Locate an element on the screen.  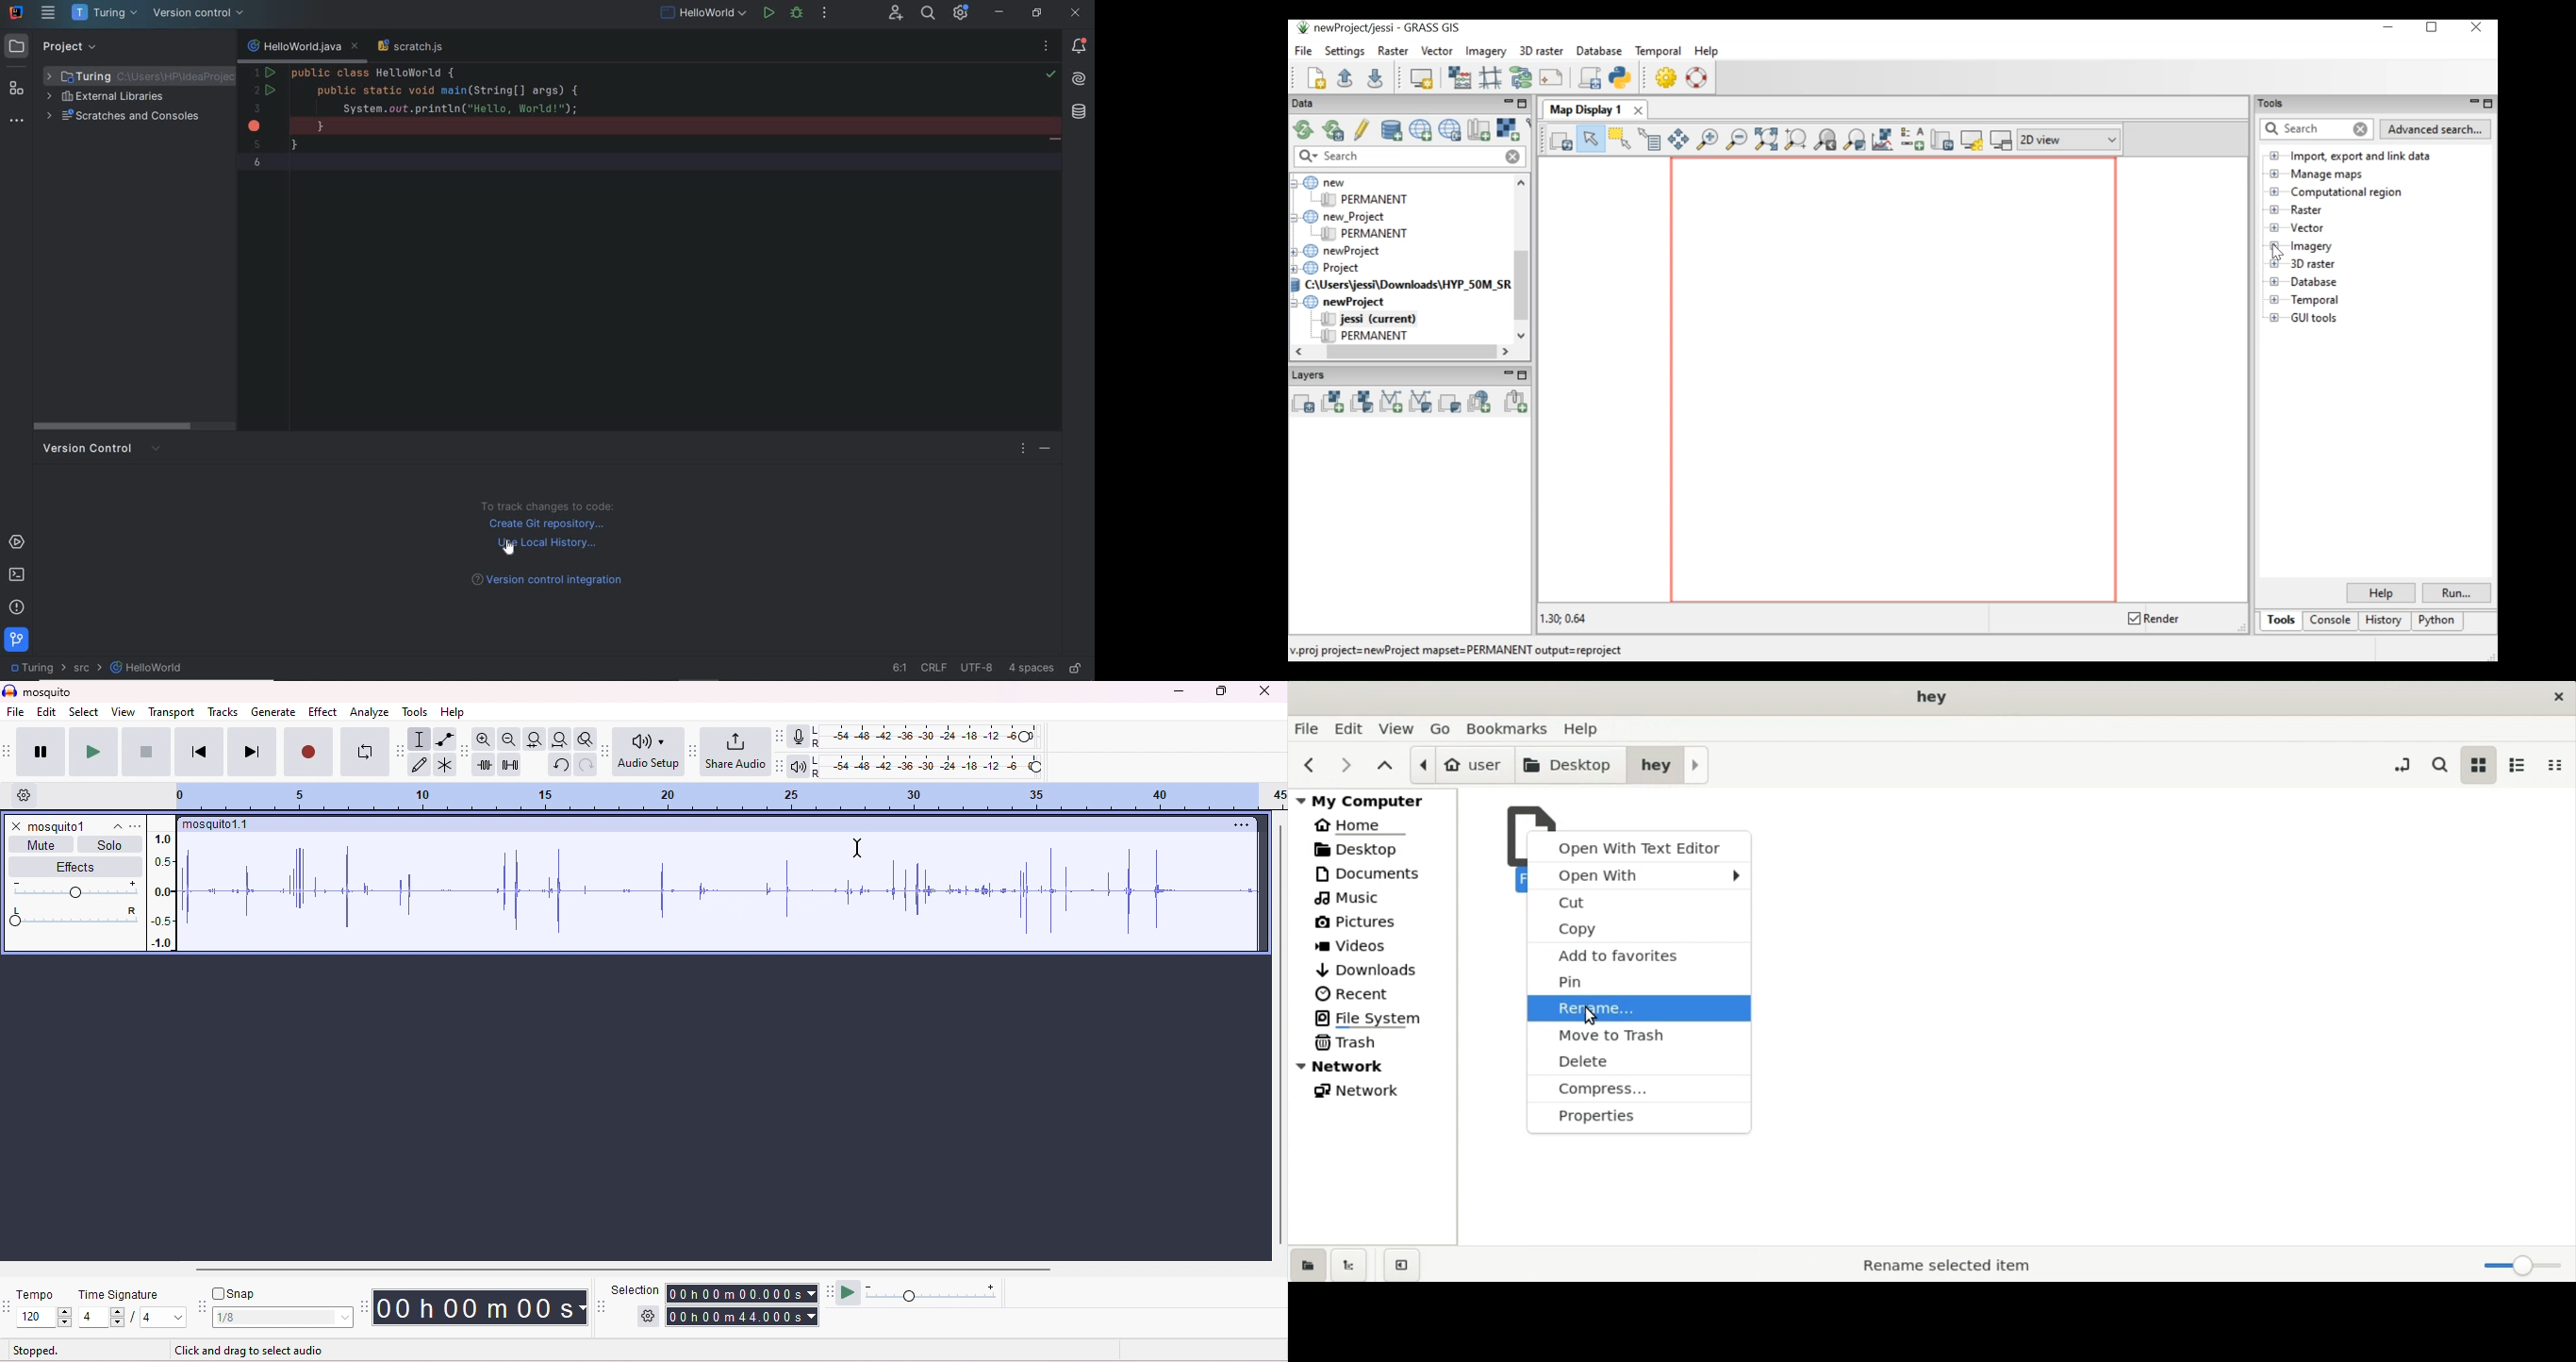
move to trash is located at coordinates (1640, 1034).